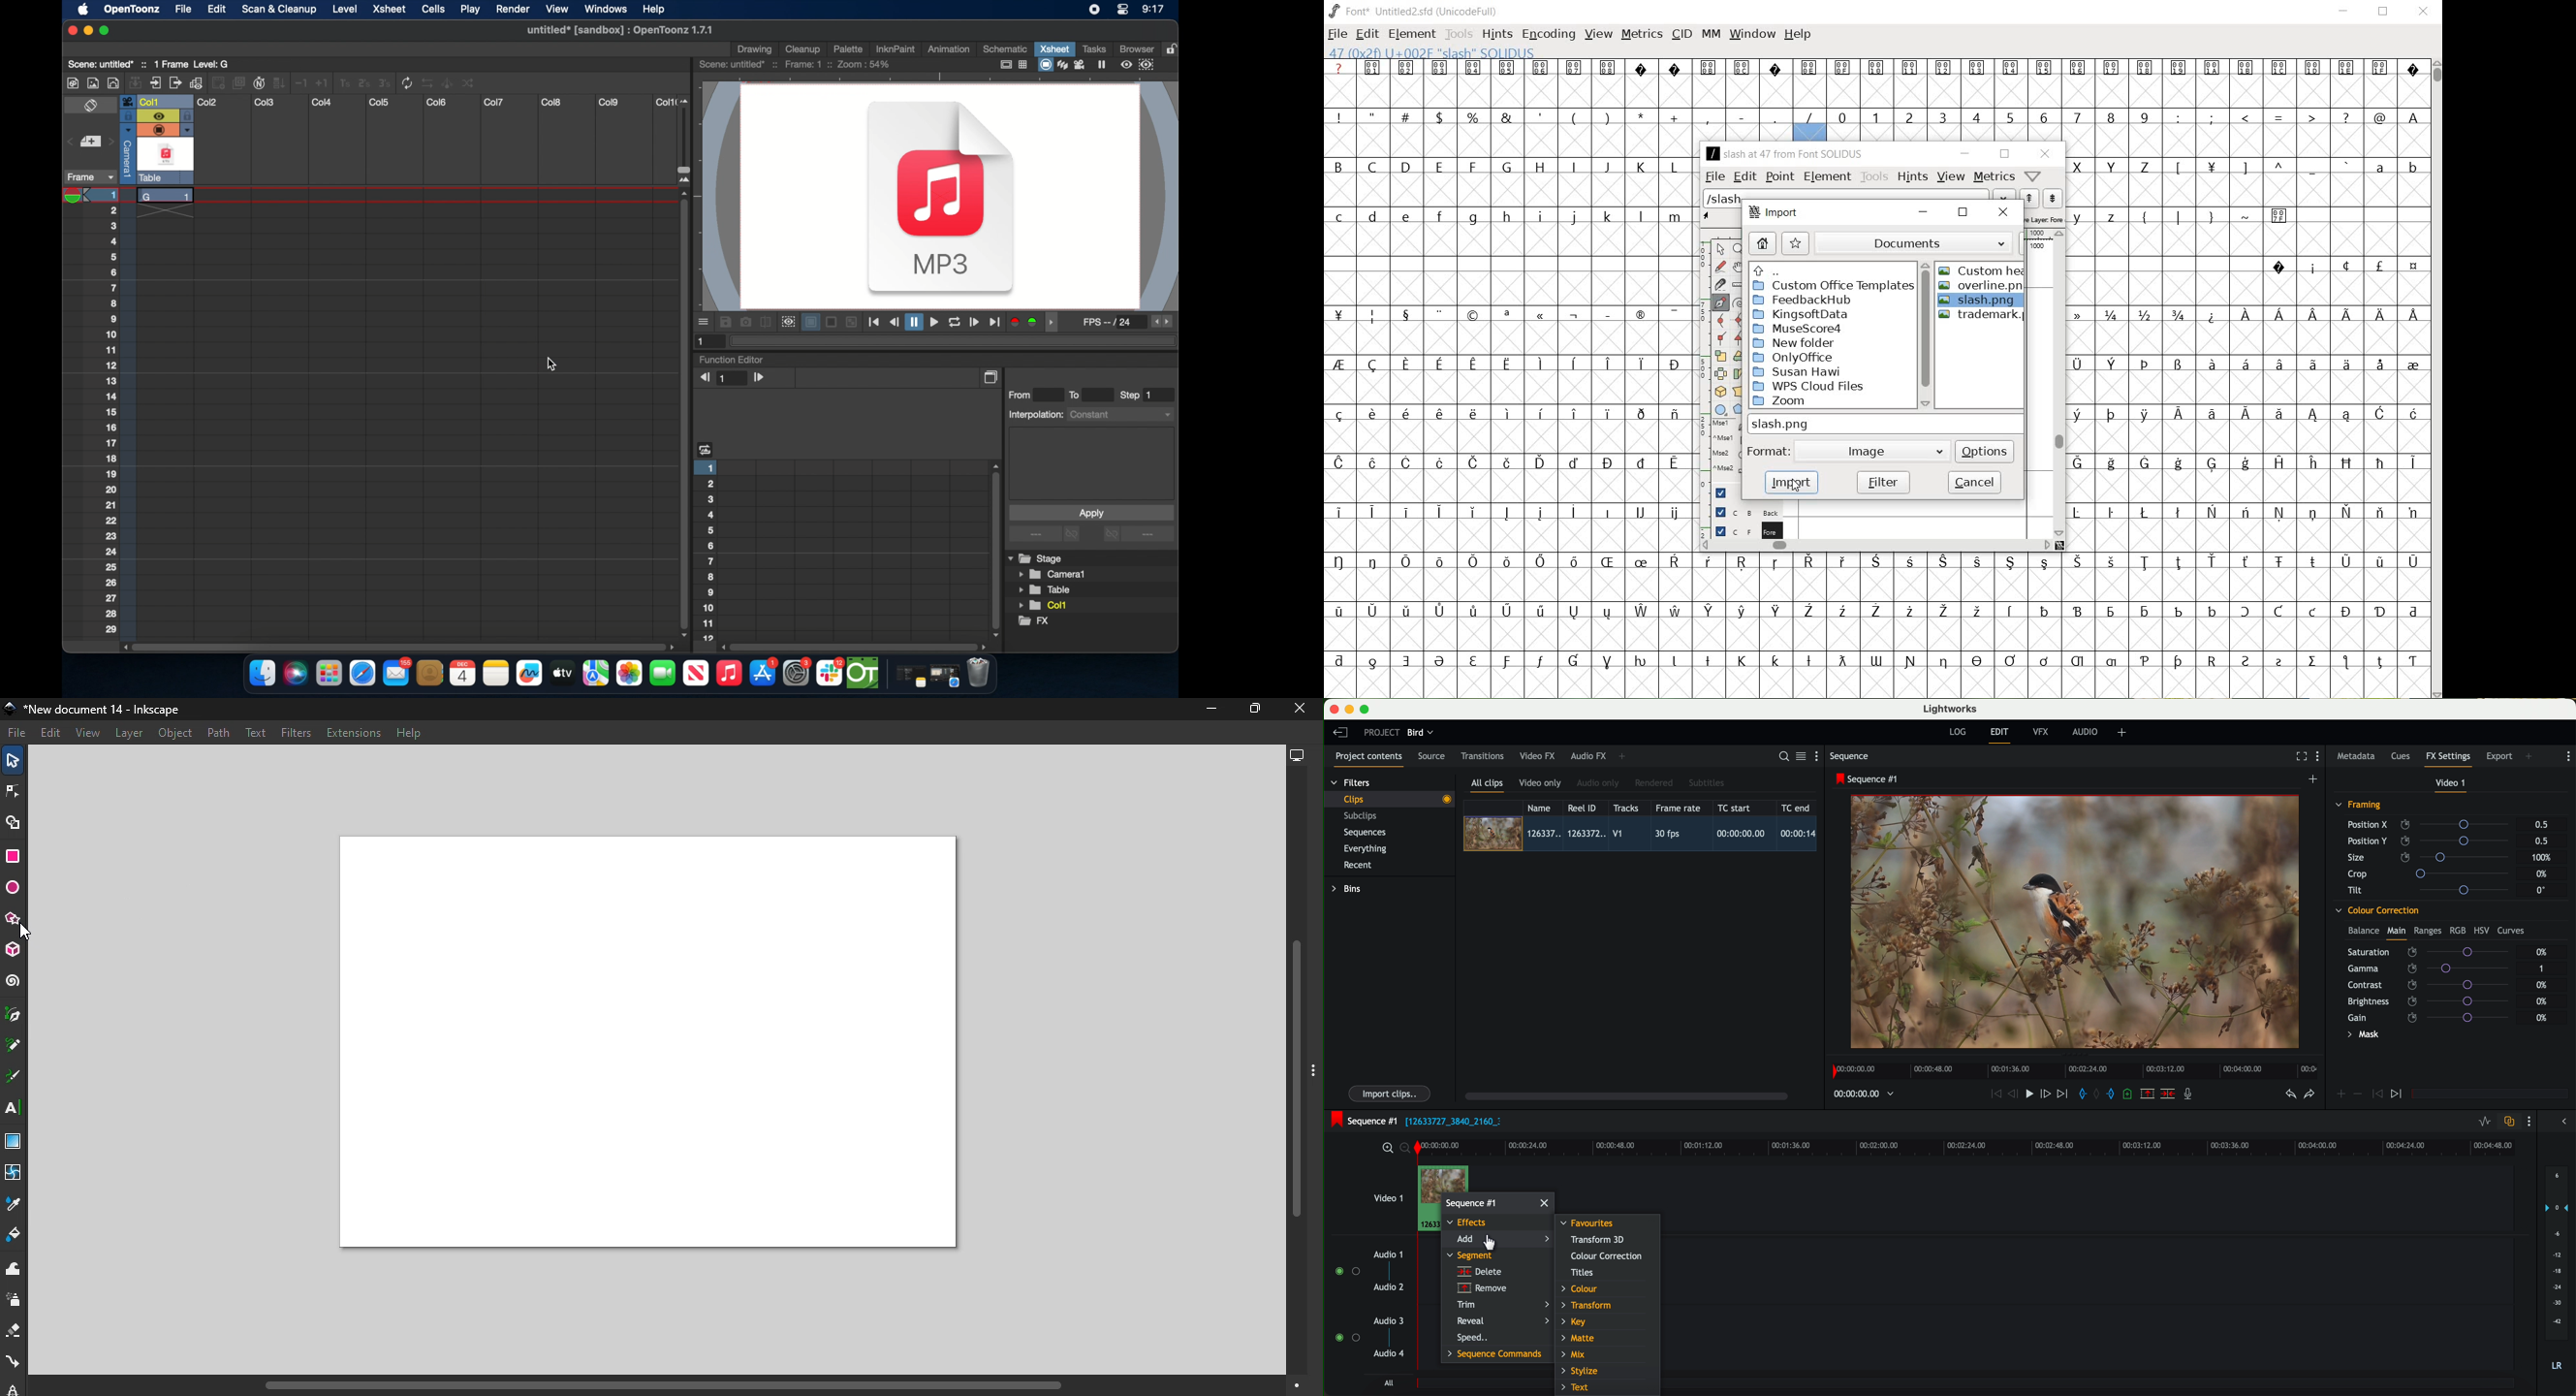 The width and height of the screenshot is (2576, 1400). Describe the element at coordinates (2543, 874) in the screenshot. I see `0%` at that location.